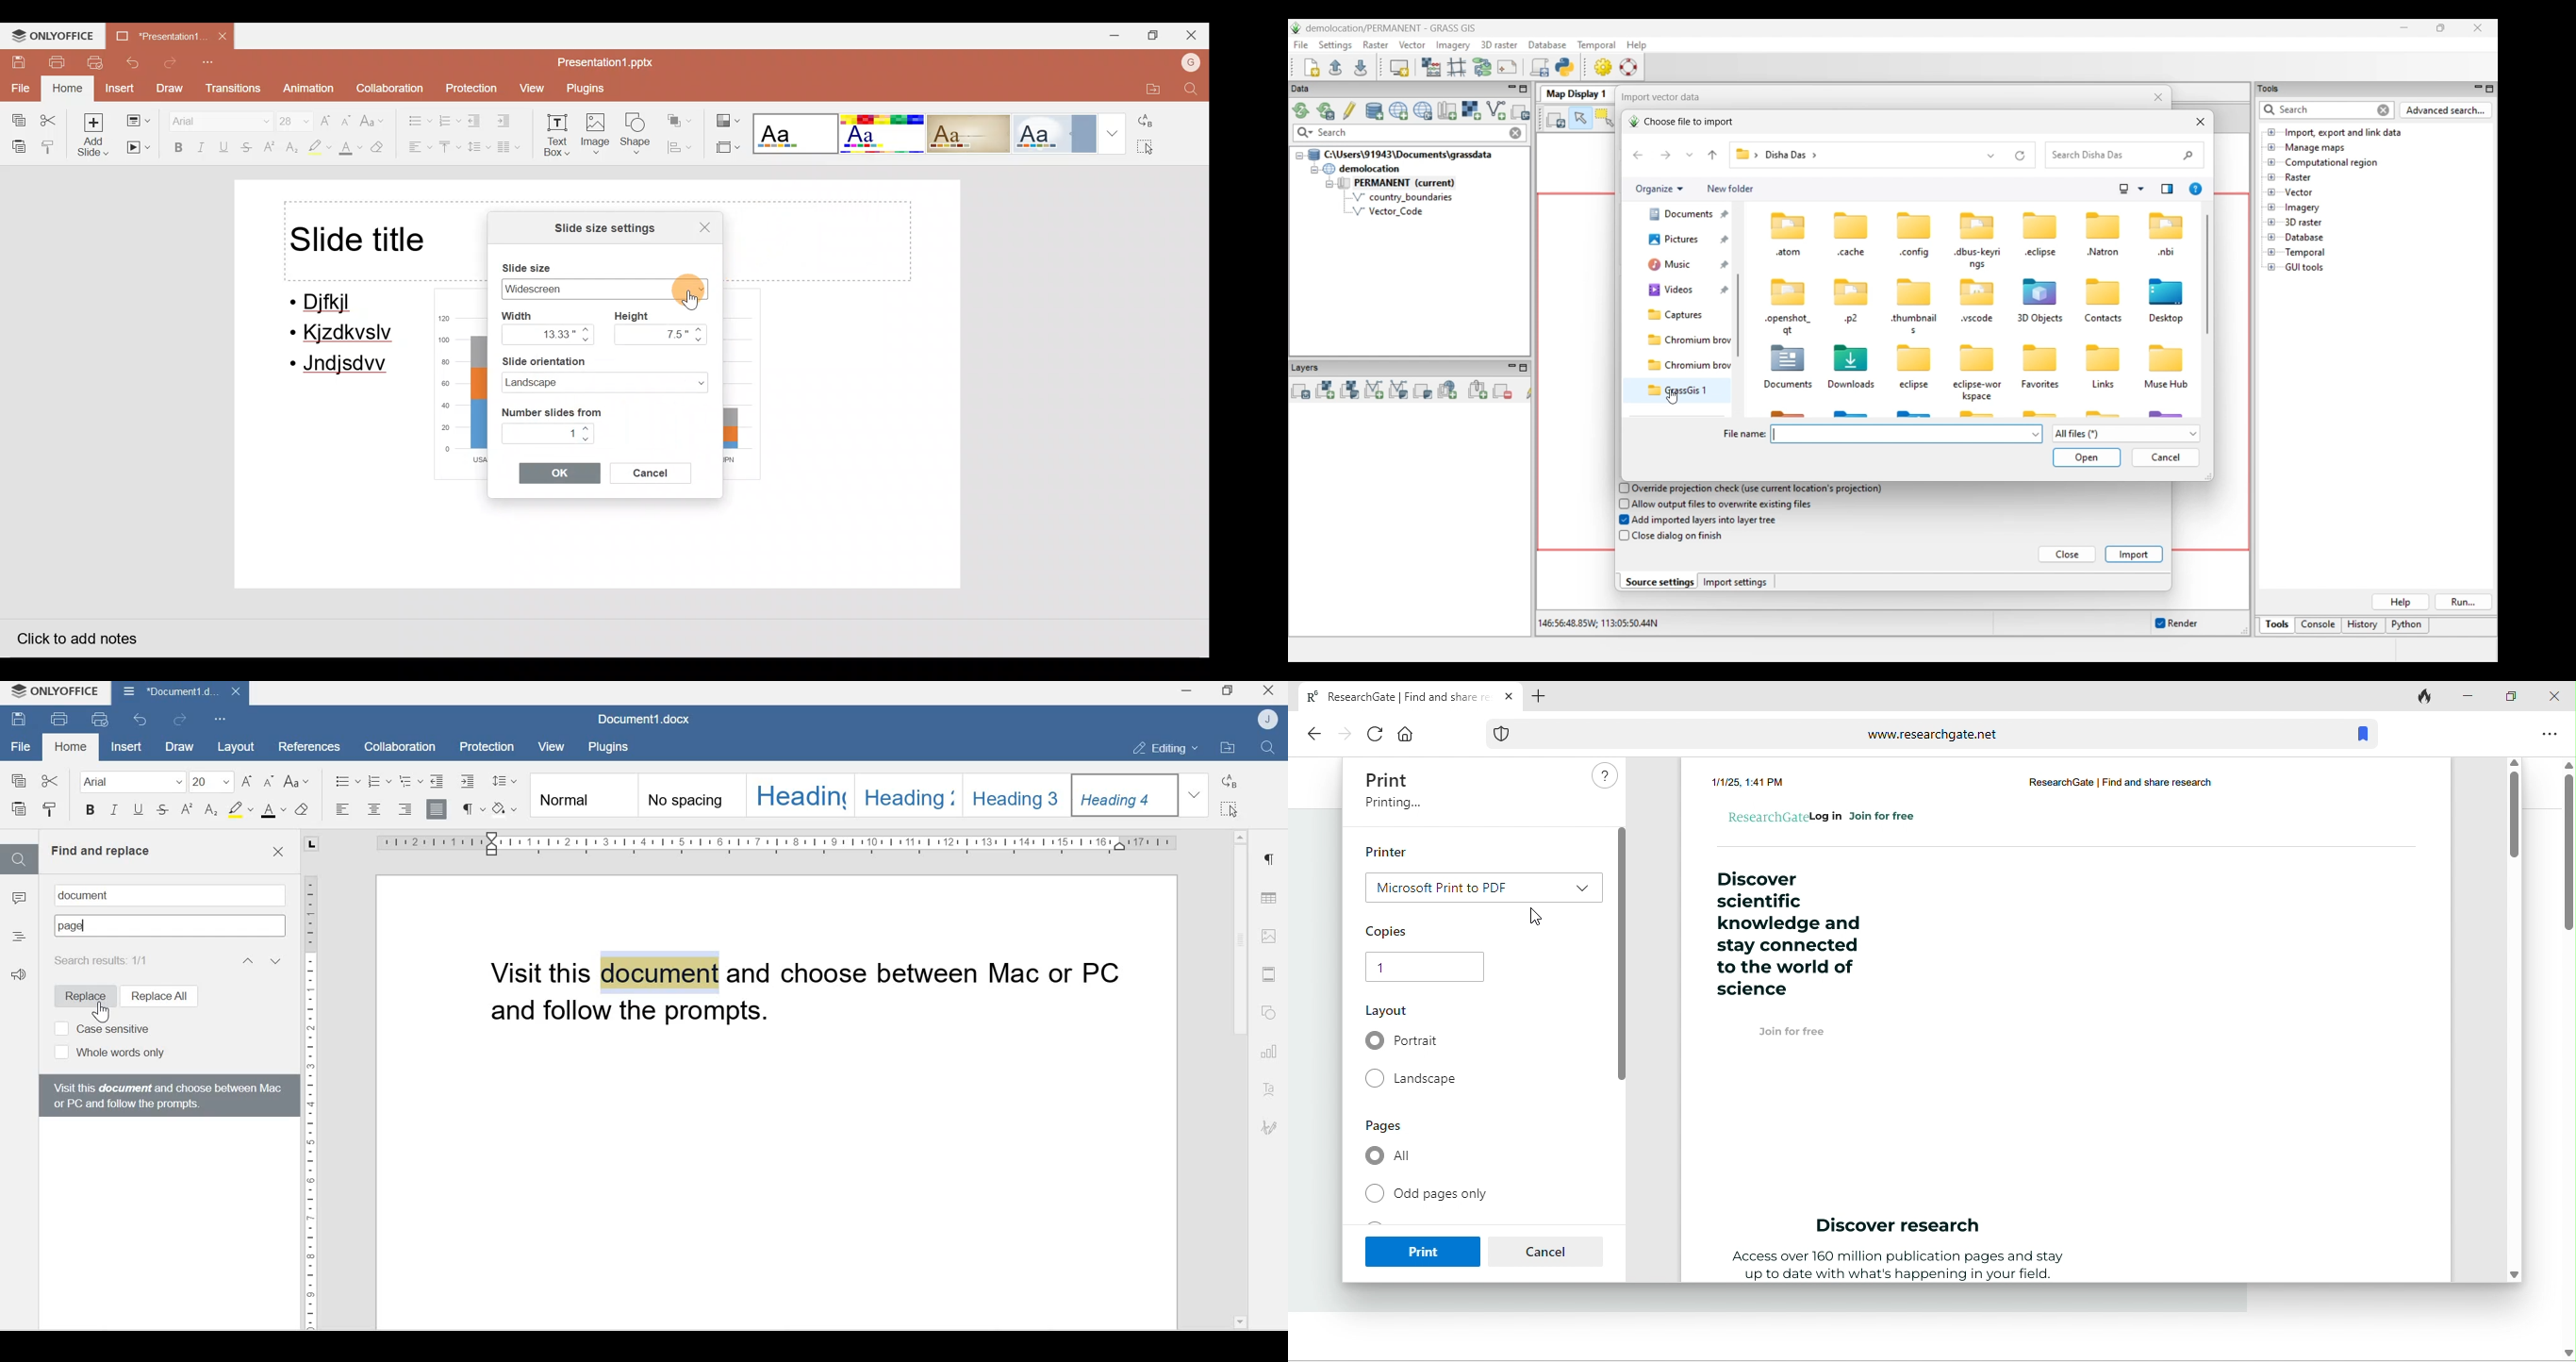  What do you see at coordinates (477, 147) in the screenshot?
I see `Line spacing` at bounding box center [477, 147].